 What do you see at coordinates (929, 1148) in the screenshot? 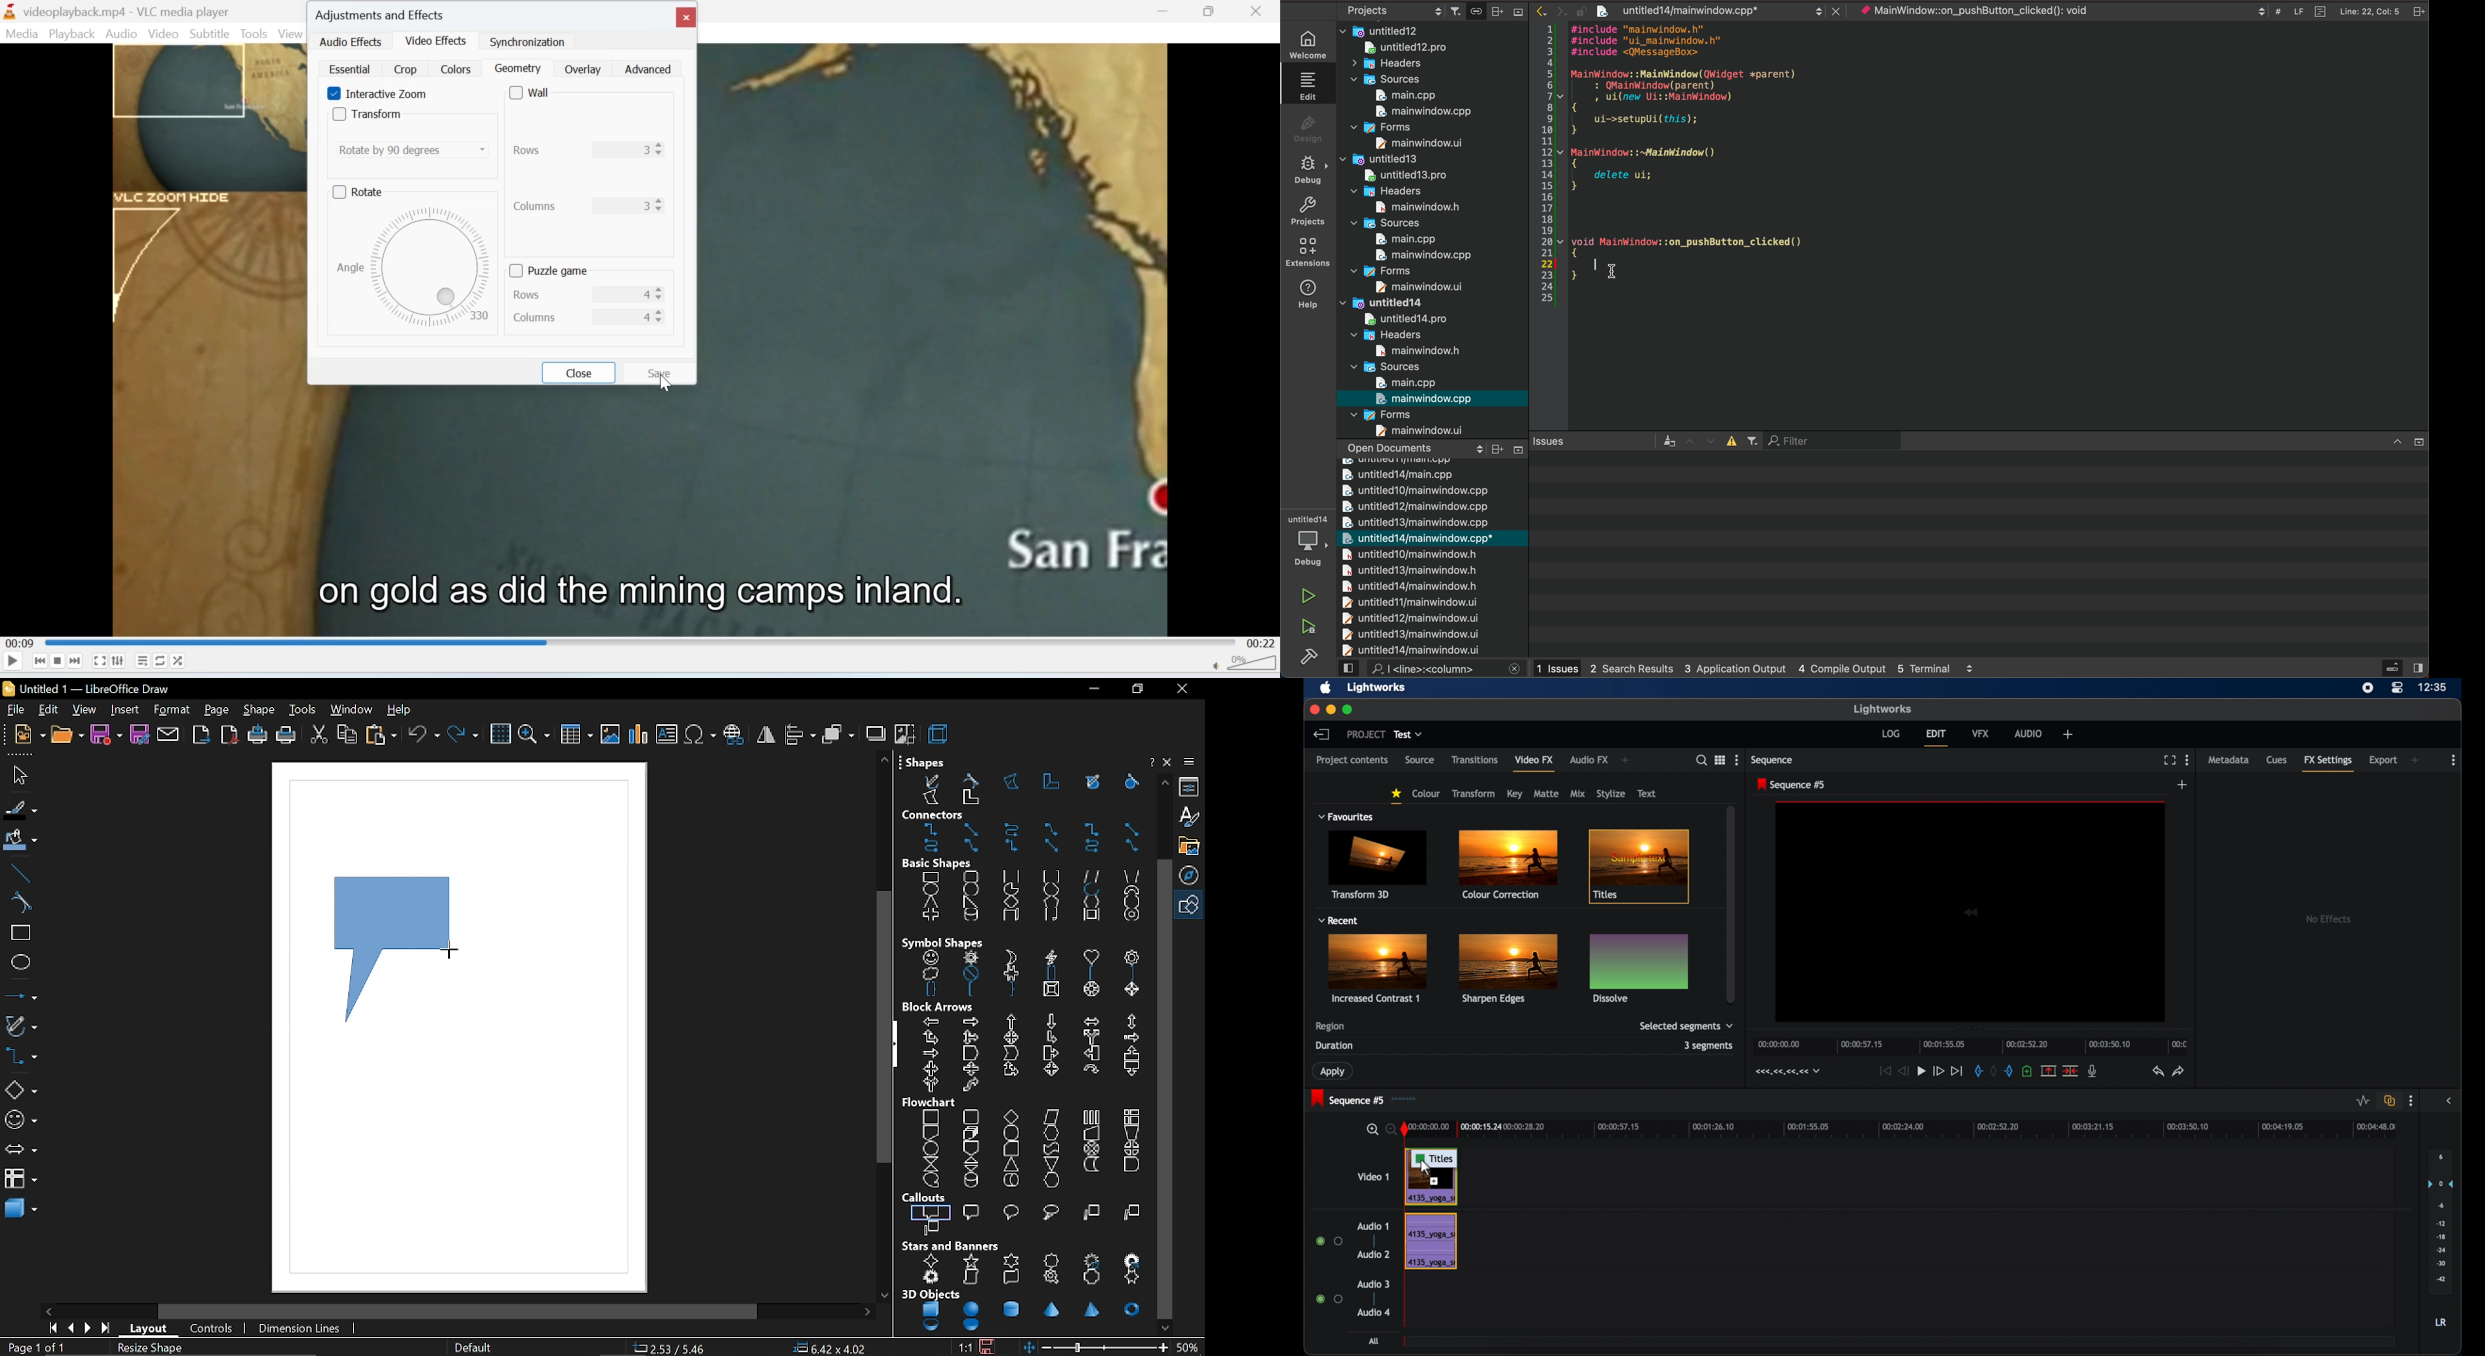
I see `connector` at bounding box center [929, 1148].